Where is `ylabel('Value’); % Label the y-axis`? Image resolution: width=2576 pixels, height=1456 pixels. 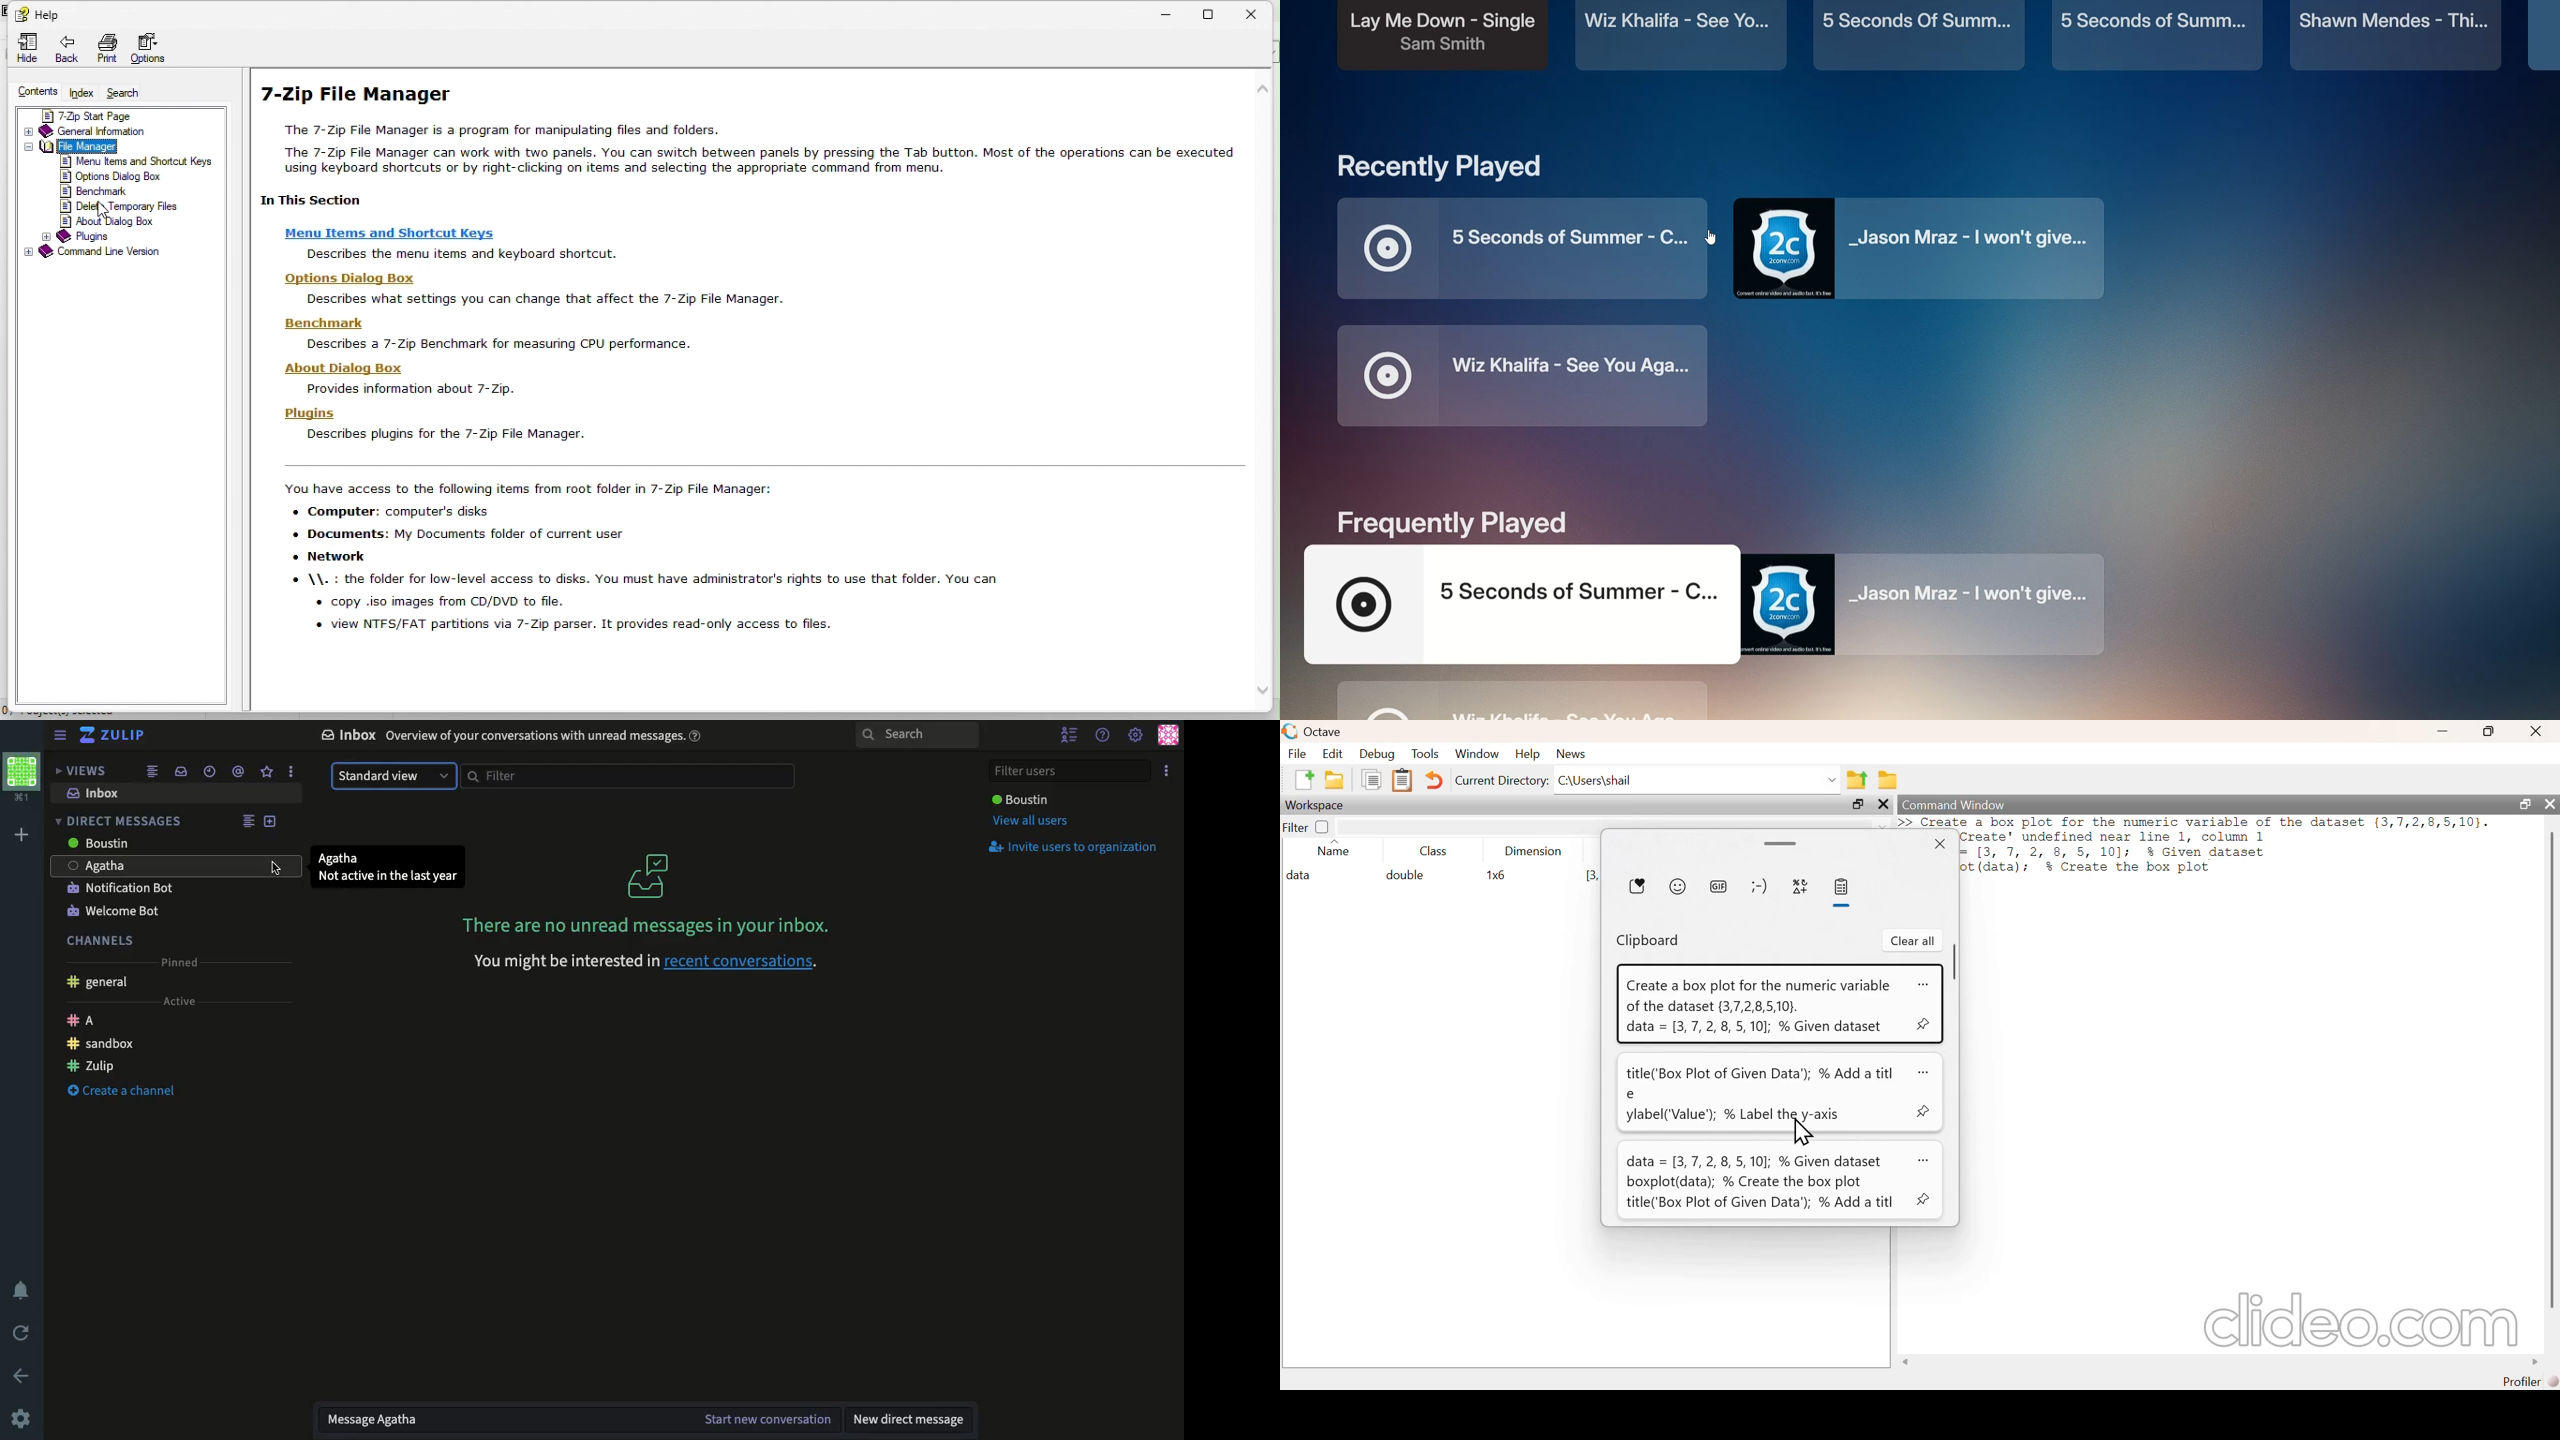
ylabel('Value’); % Label the y-axis is located at coordinates (1731, 1117).